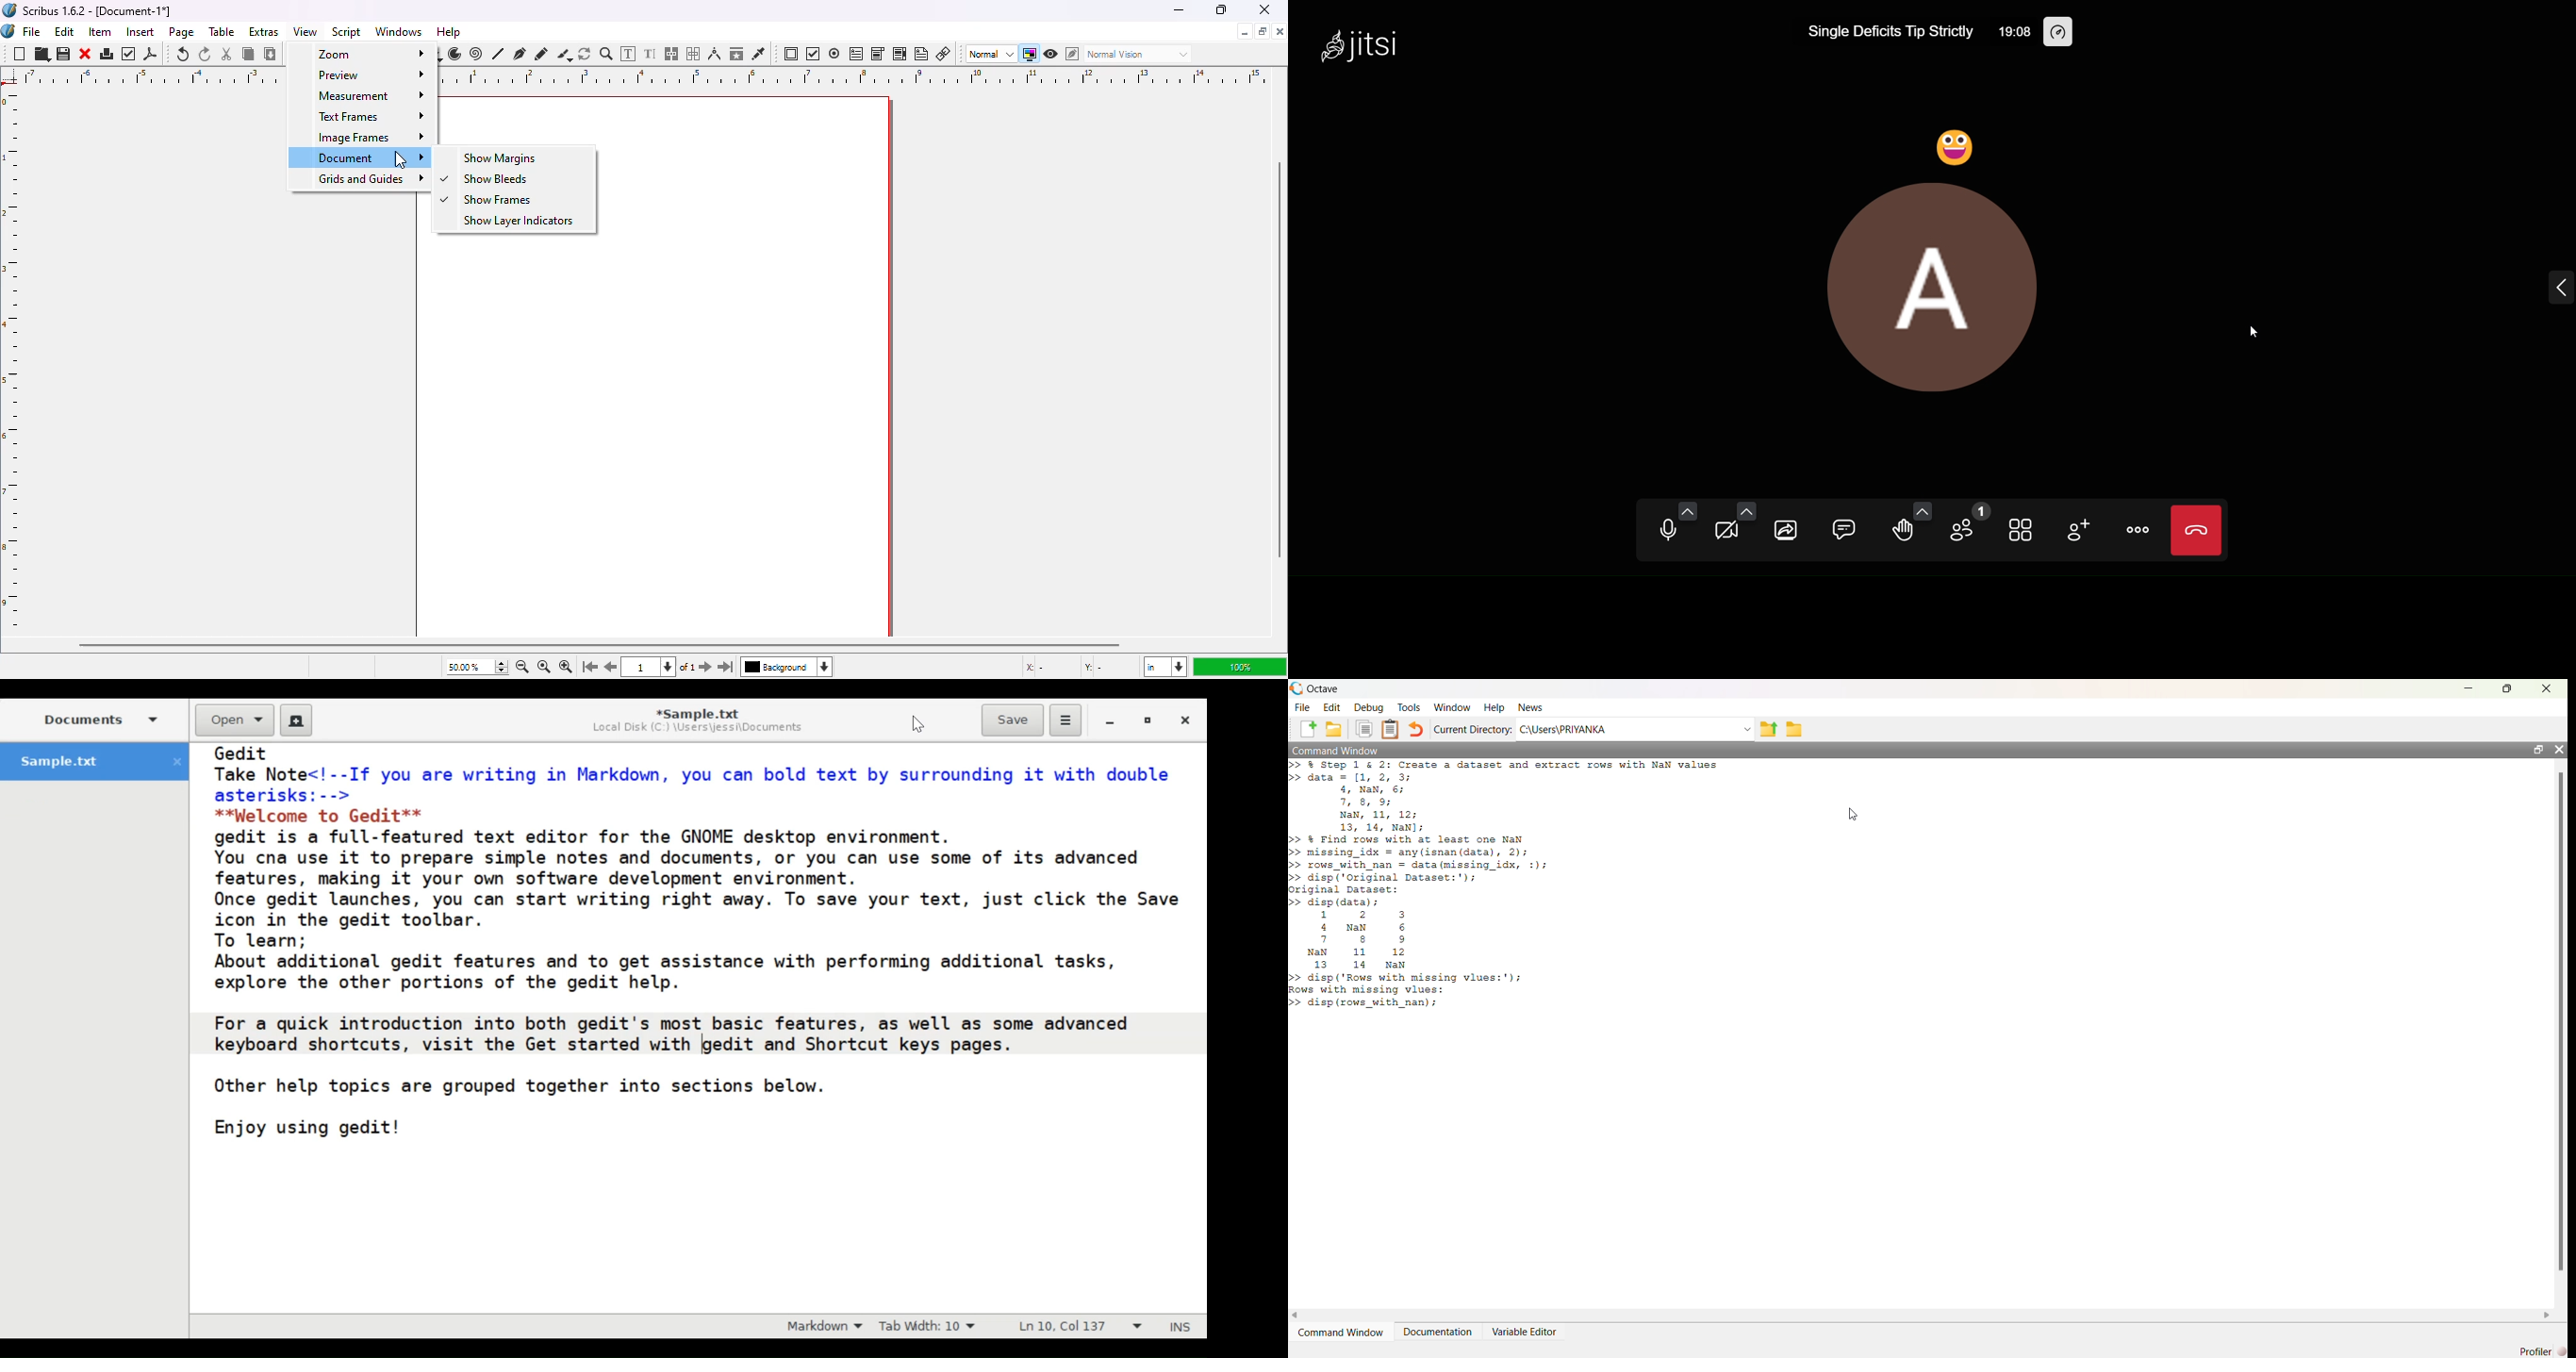 The image size is (2576, 1372). What do you see at coordinates (1051, 53) in the screenshot?
I see `preview mode` at bounding box center [1051, 53].